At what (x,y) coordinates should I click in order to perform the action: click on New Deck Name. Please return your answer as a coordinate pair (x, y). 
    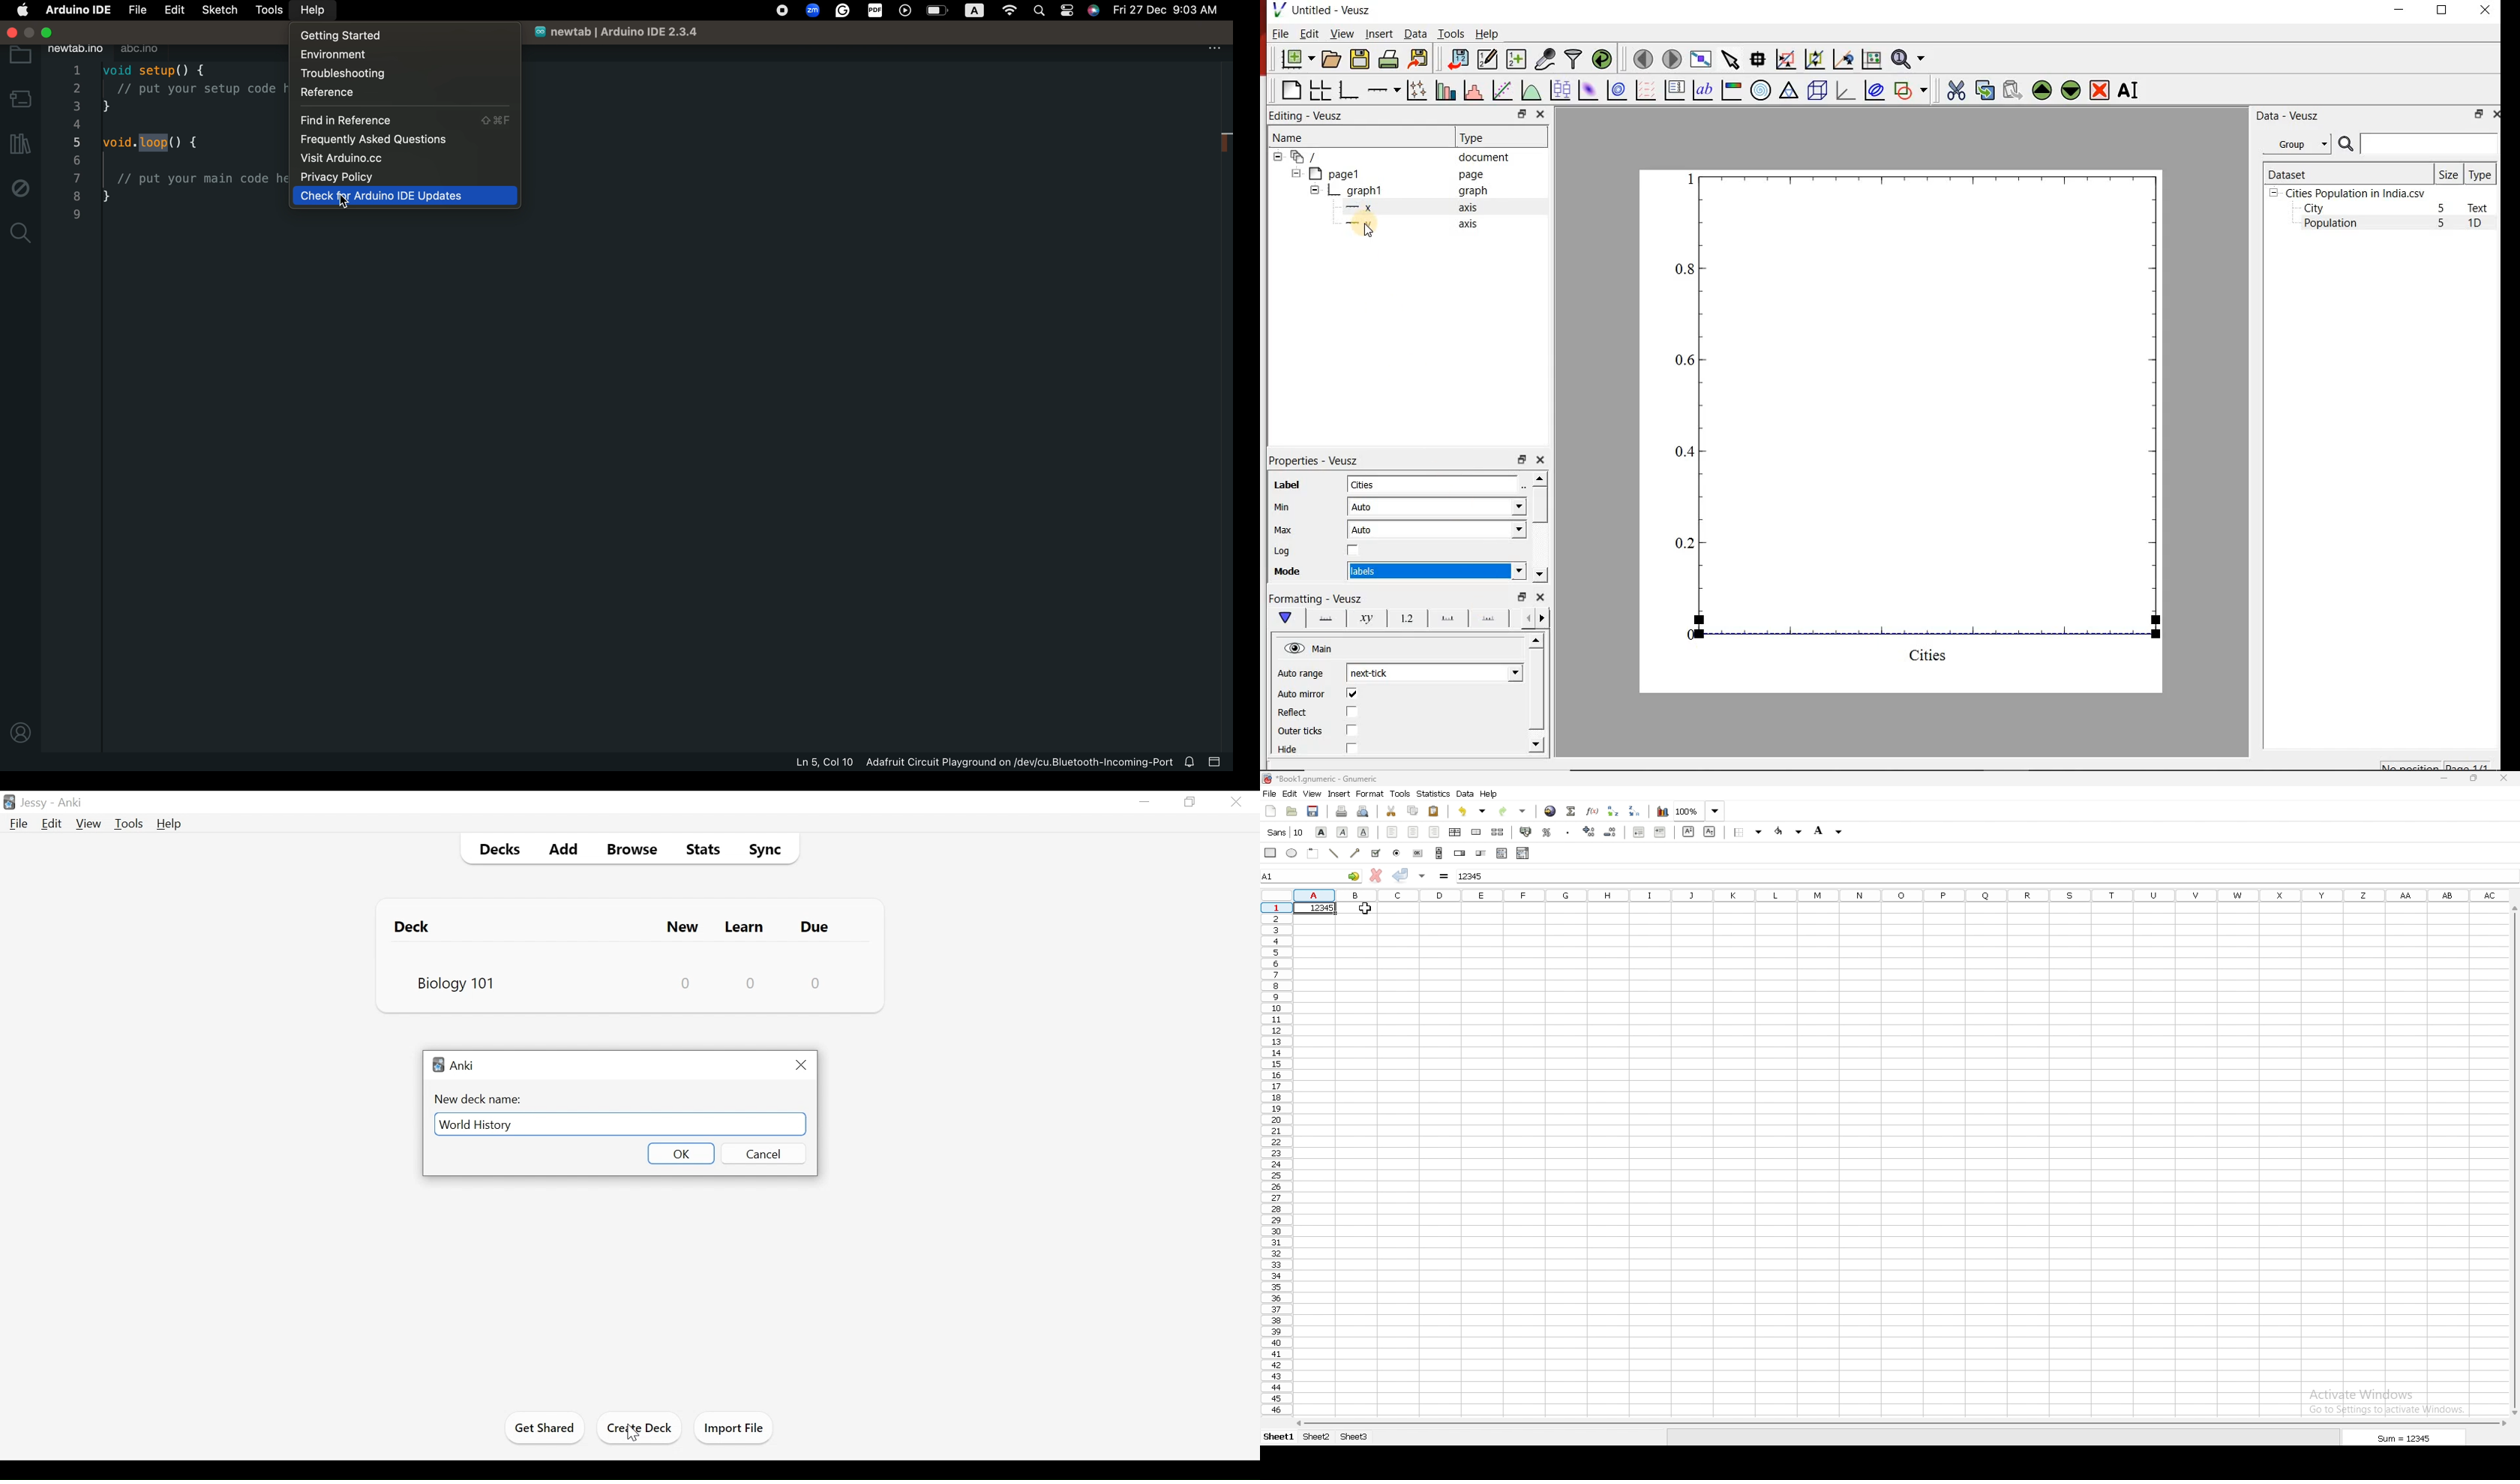
    Looking at the image, I should click on (477, 1099).